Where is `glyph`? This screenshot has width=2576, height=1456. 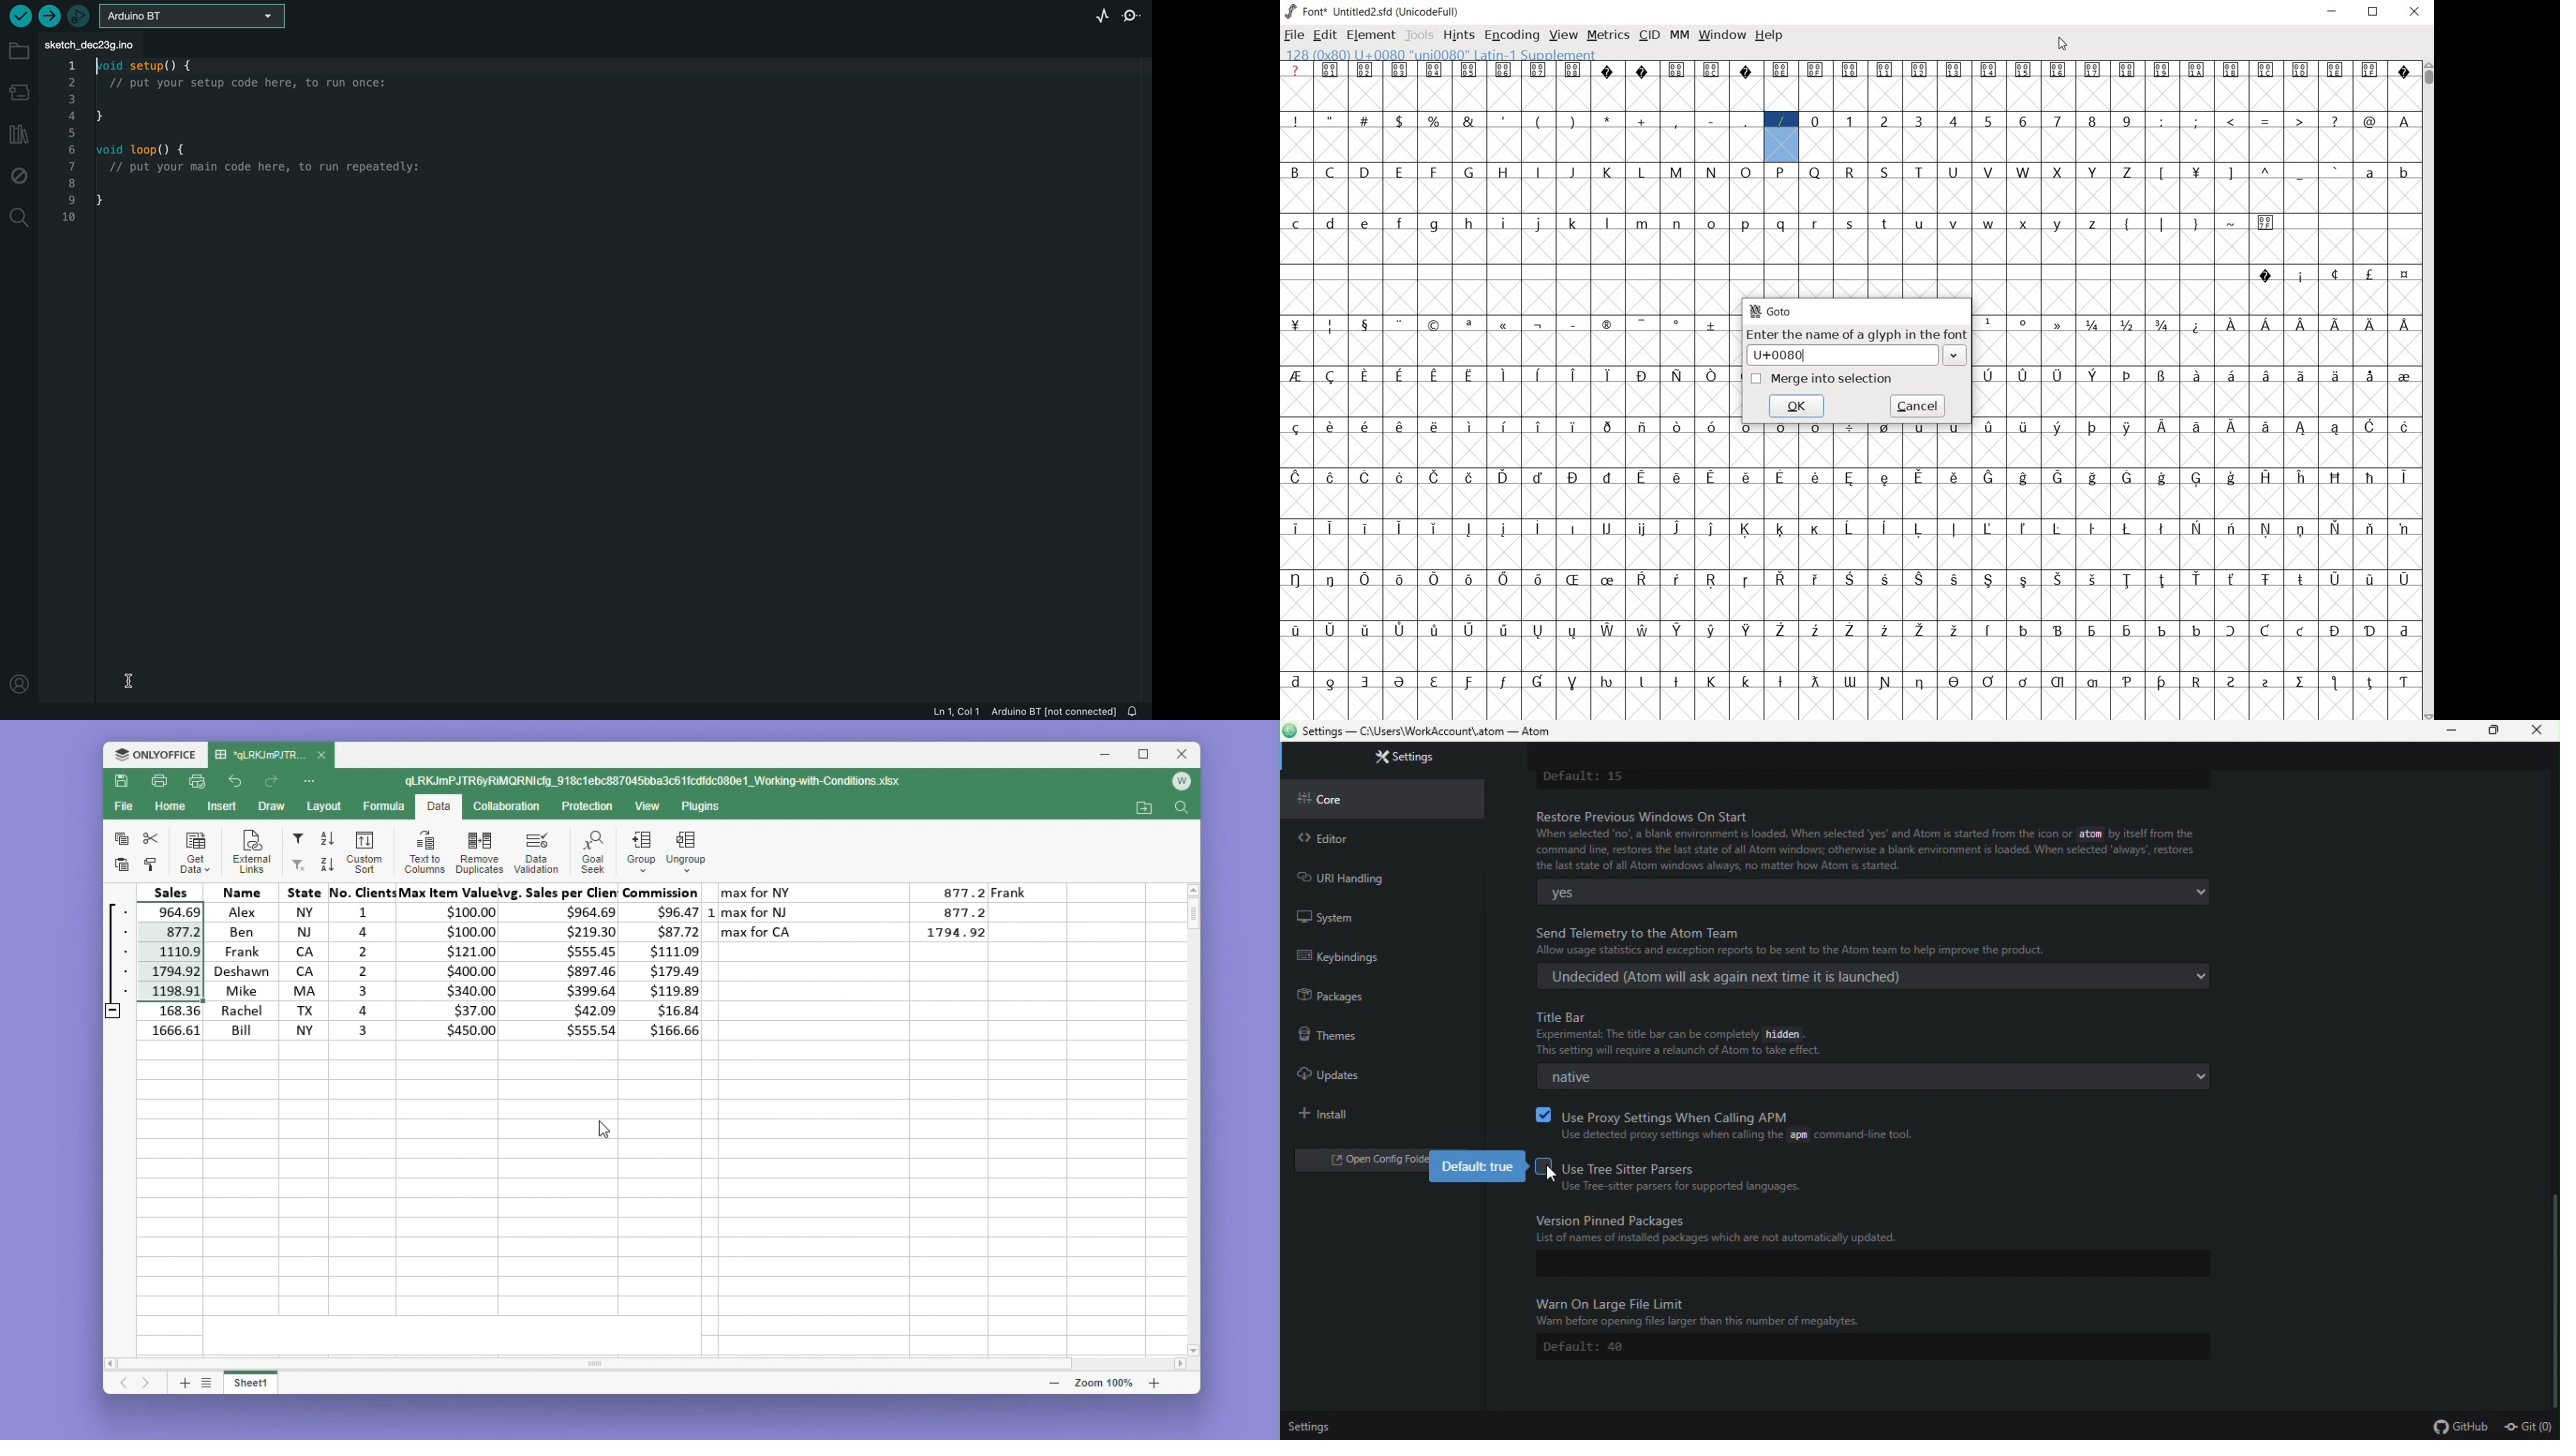 glyph is located at coordinates (1920, 426).